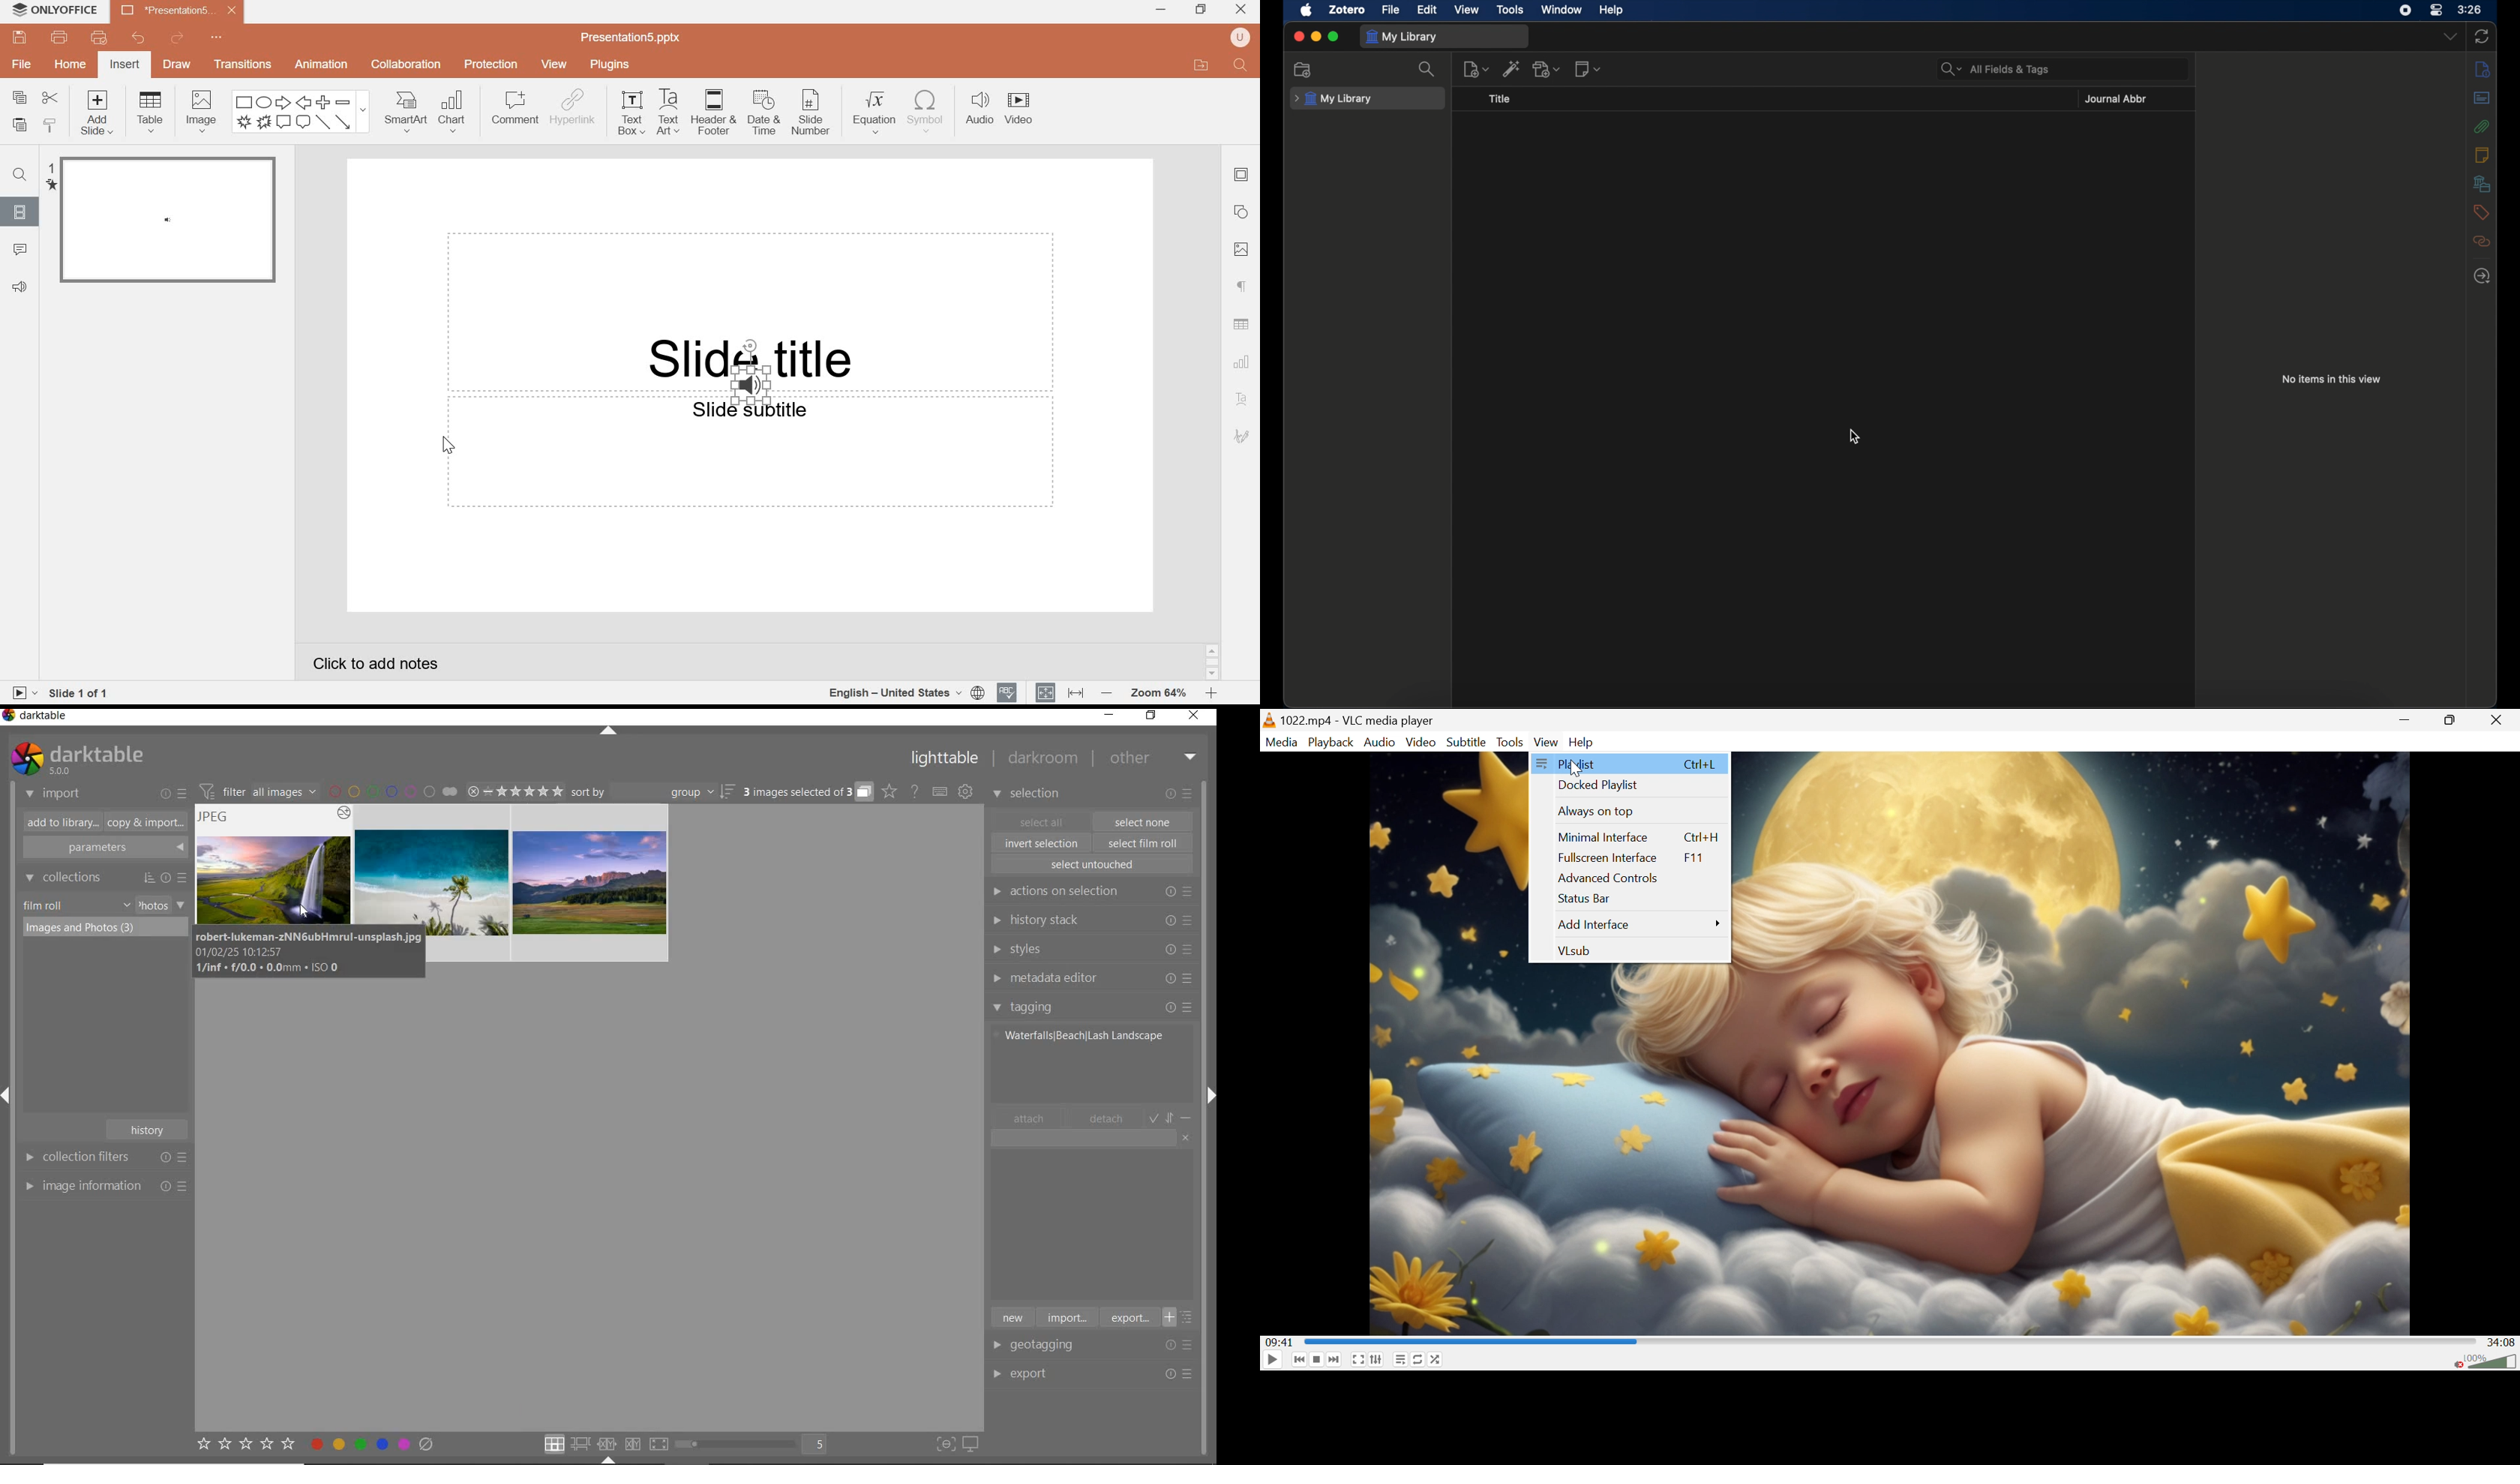 The height and width of the screenshot is (1484, 2520). I want to click on zoom in, so click(1211, 693).